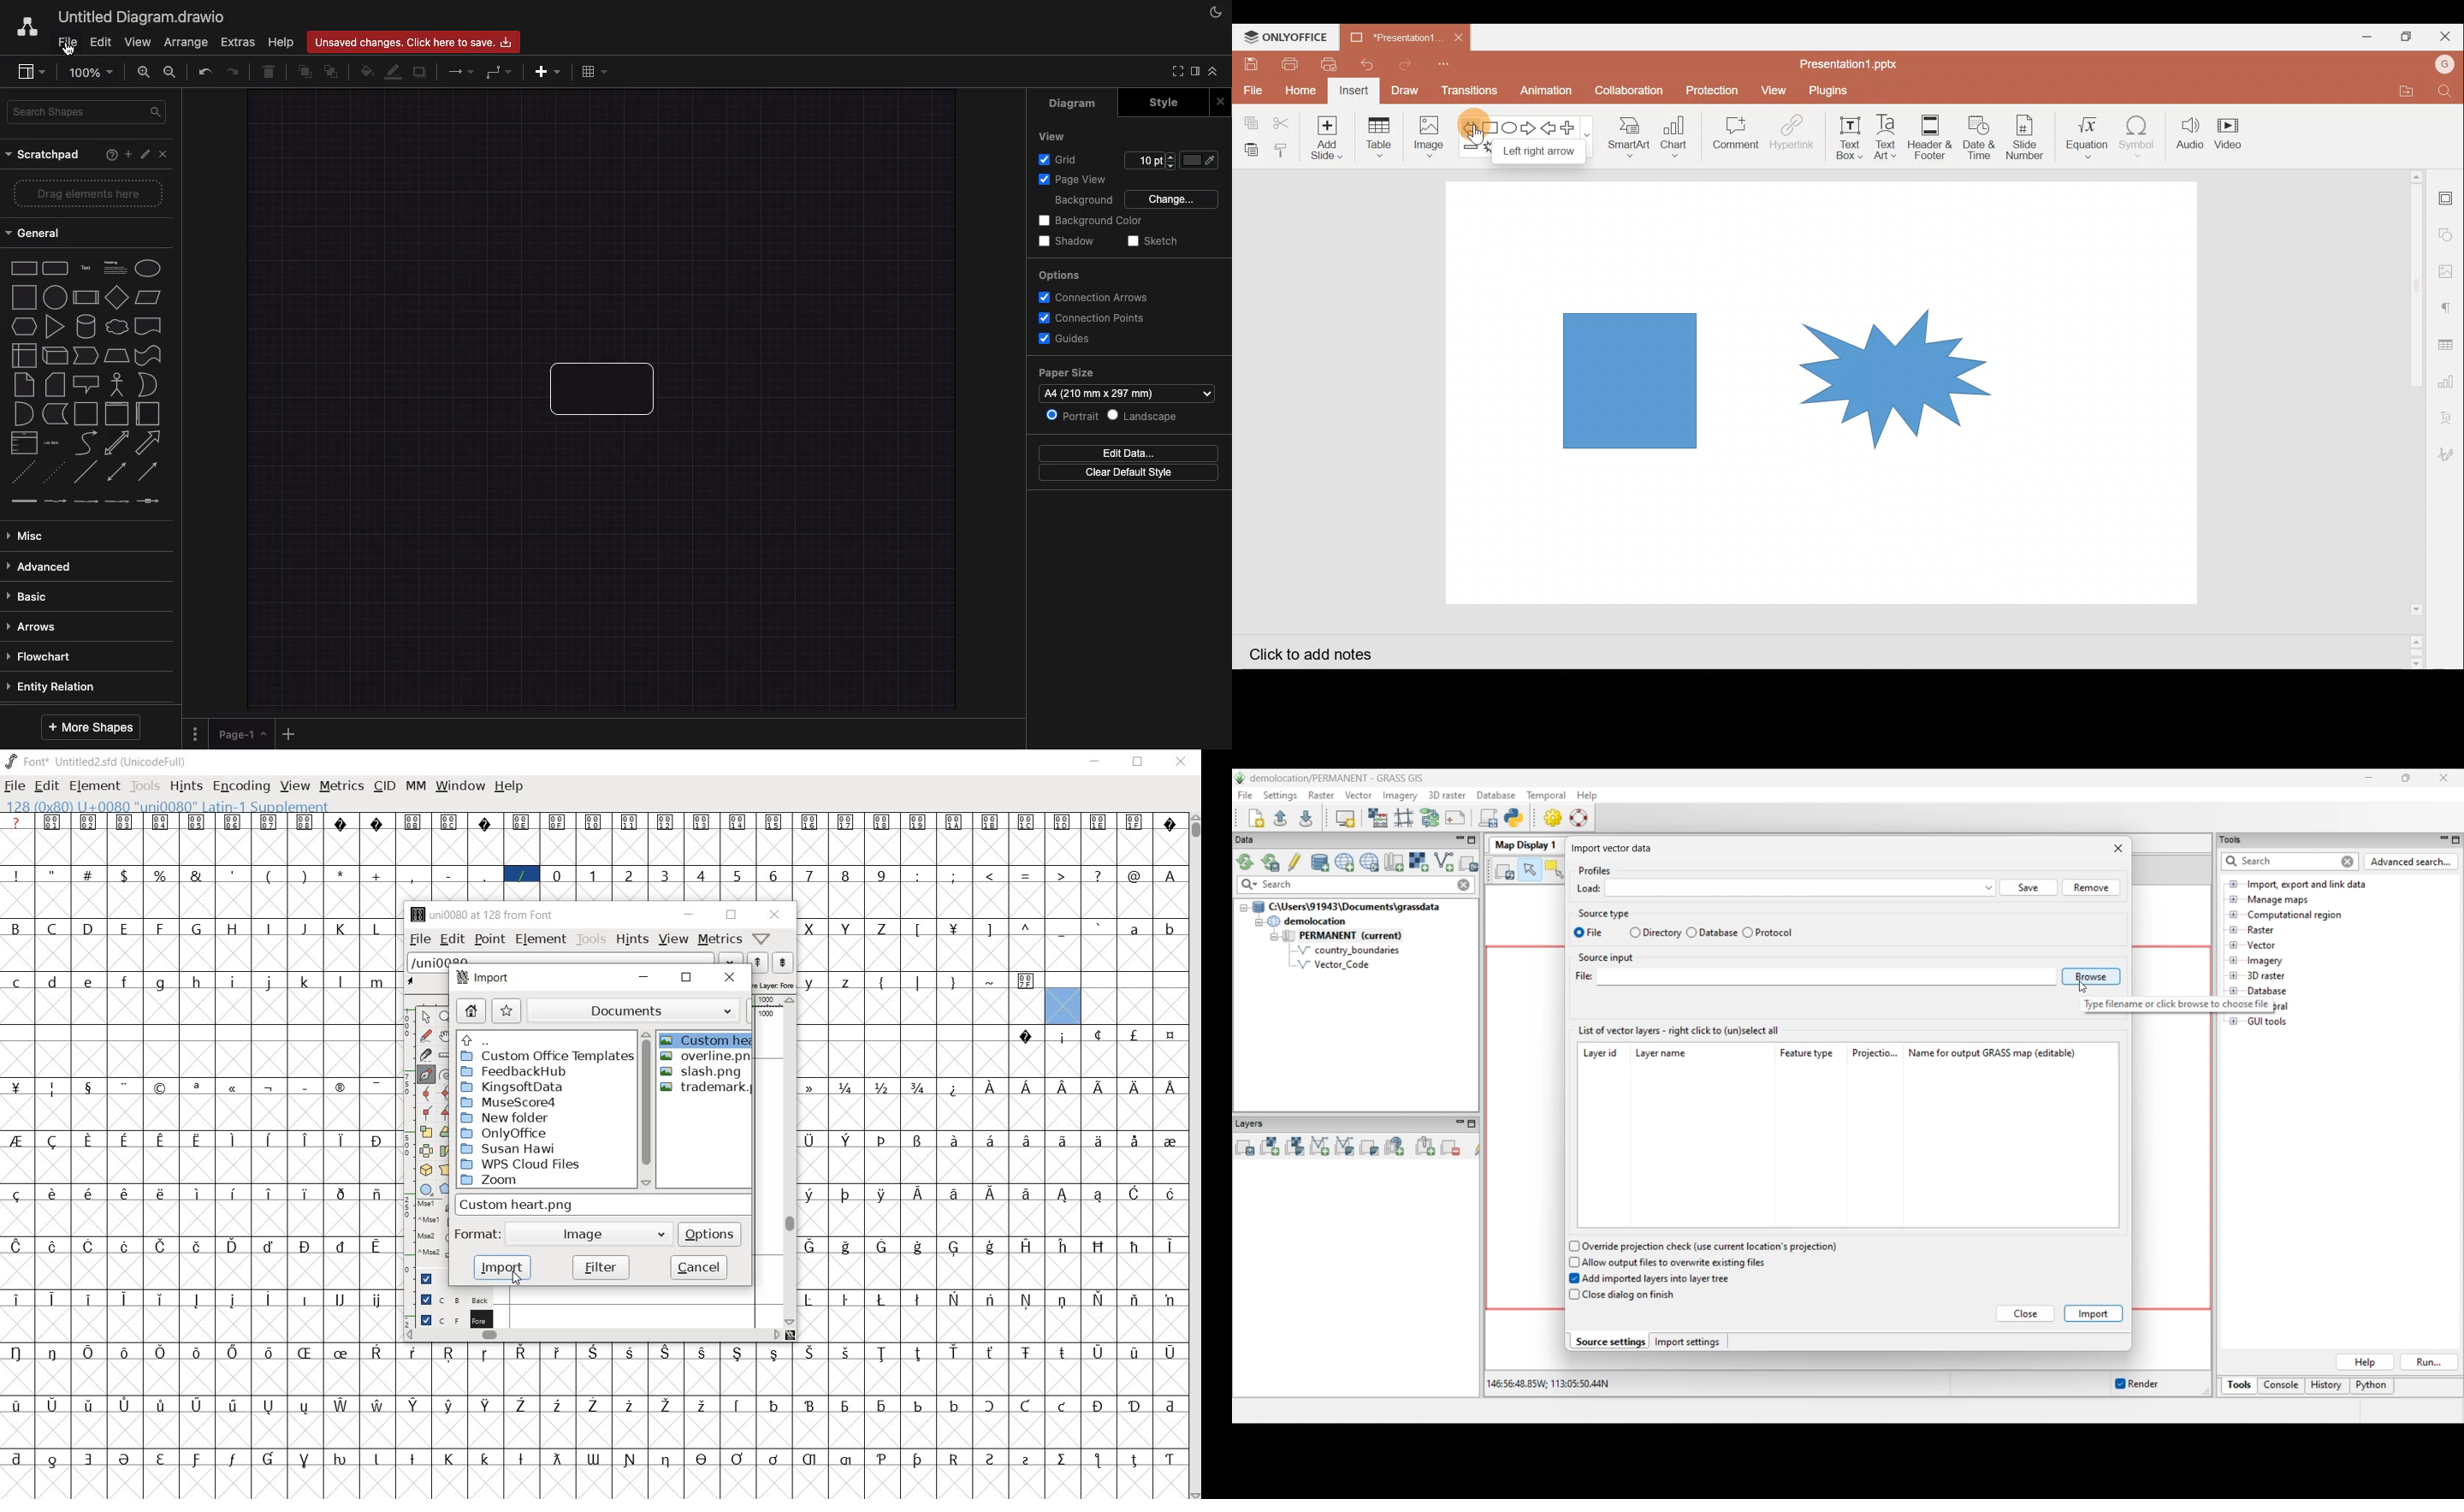 This screenshot has height=1512, width=2464. What do you see at coordinates (1713, 88) in the screenshot?
I see `Protection` at bounding box center [1713, 88].